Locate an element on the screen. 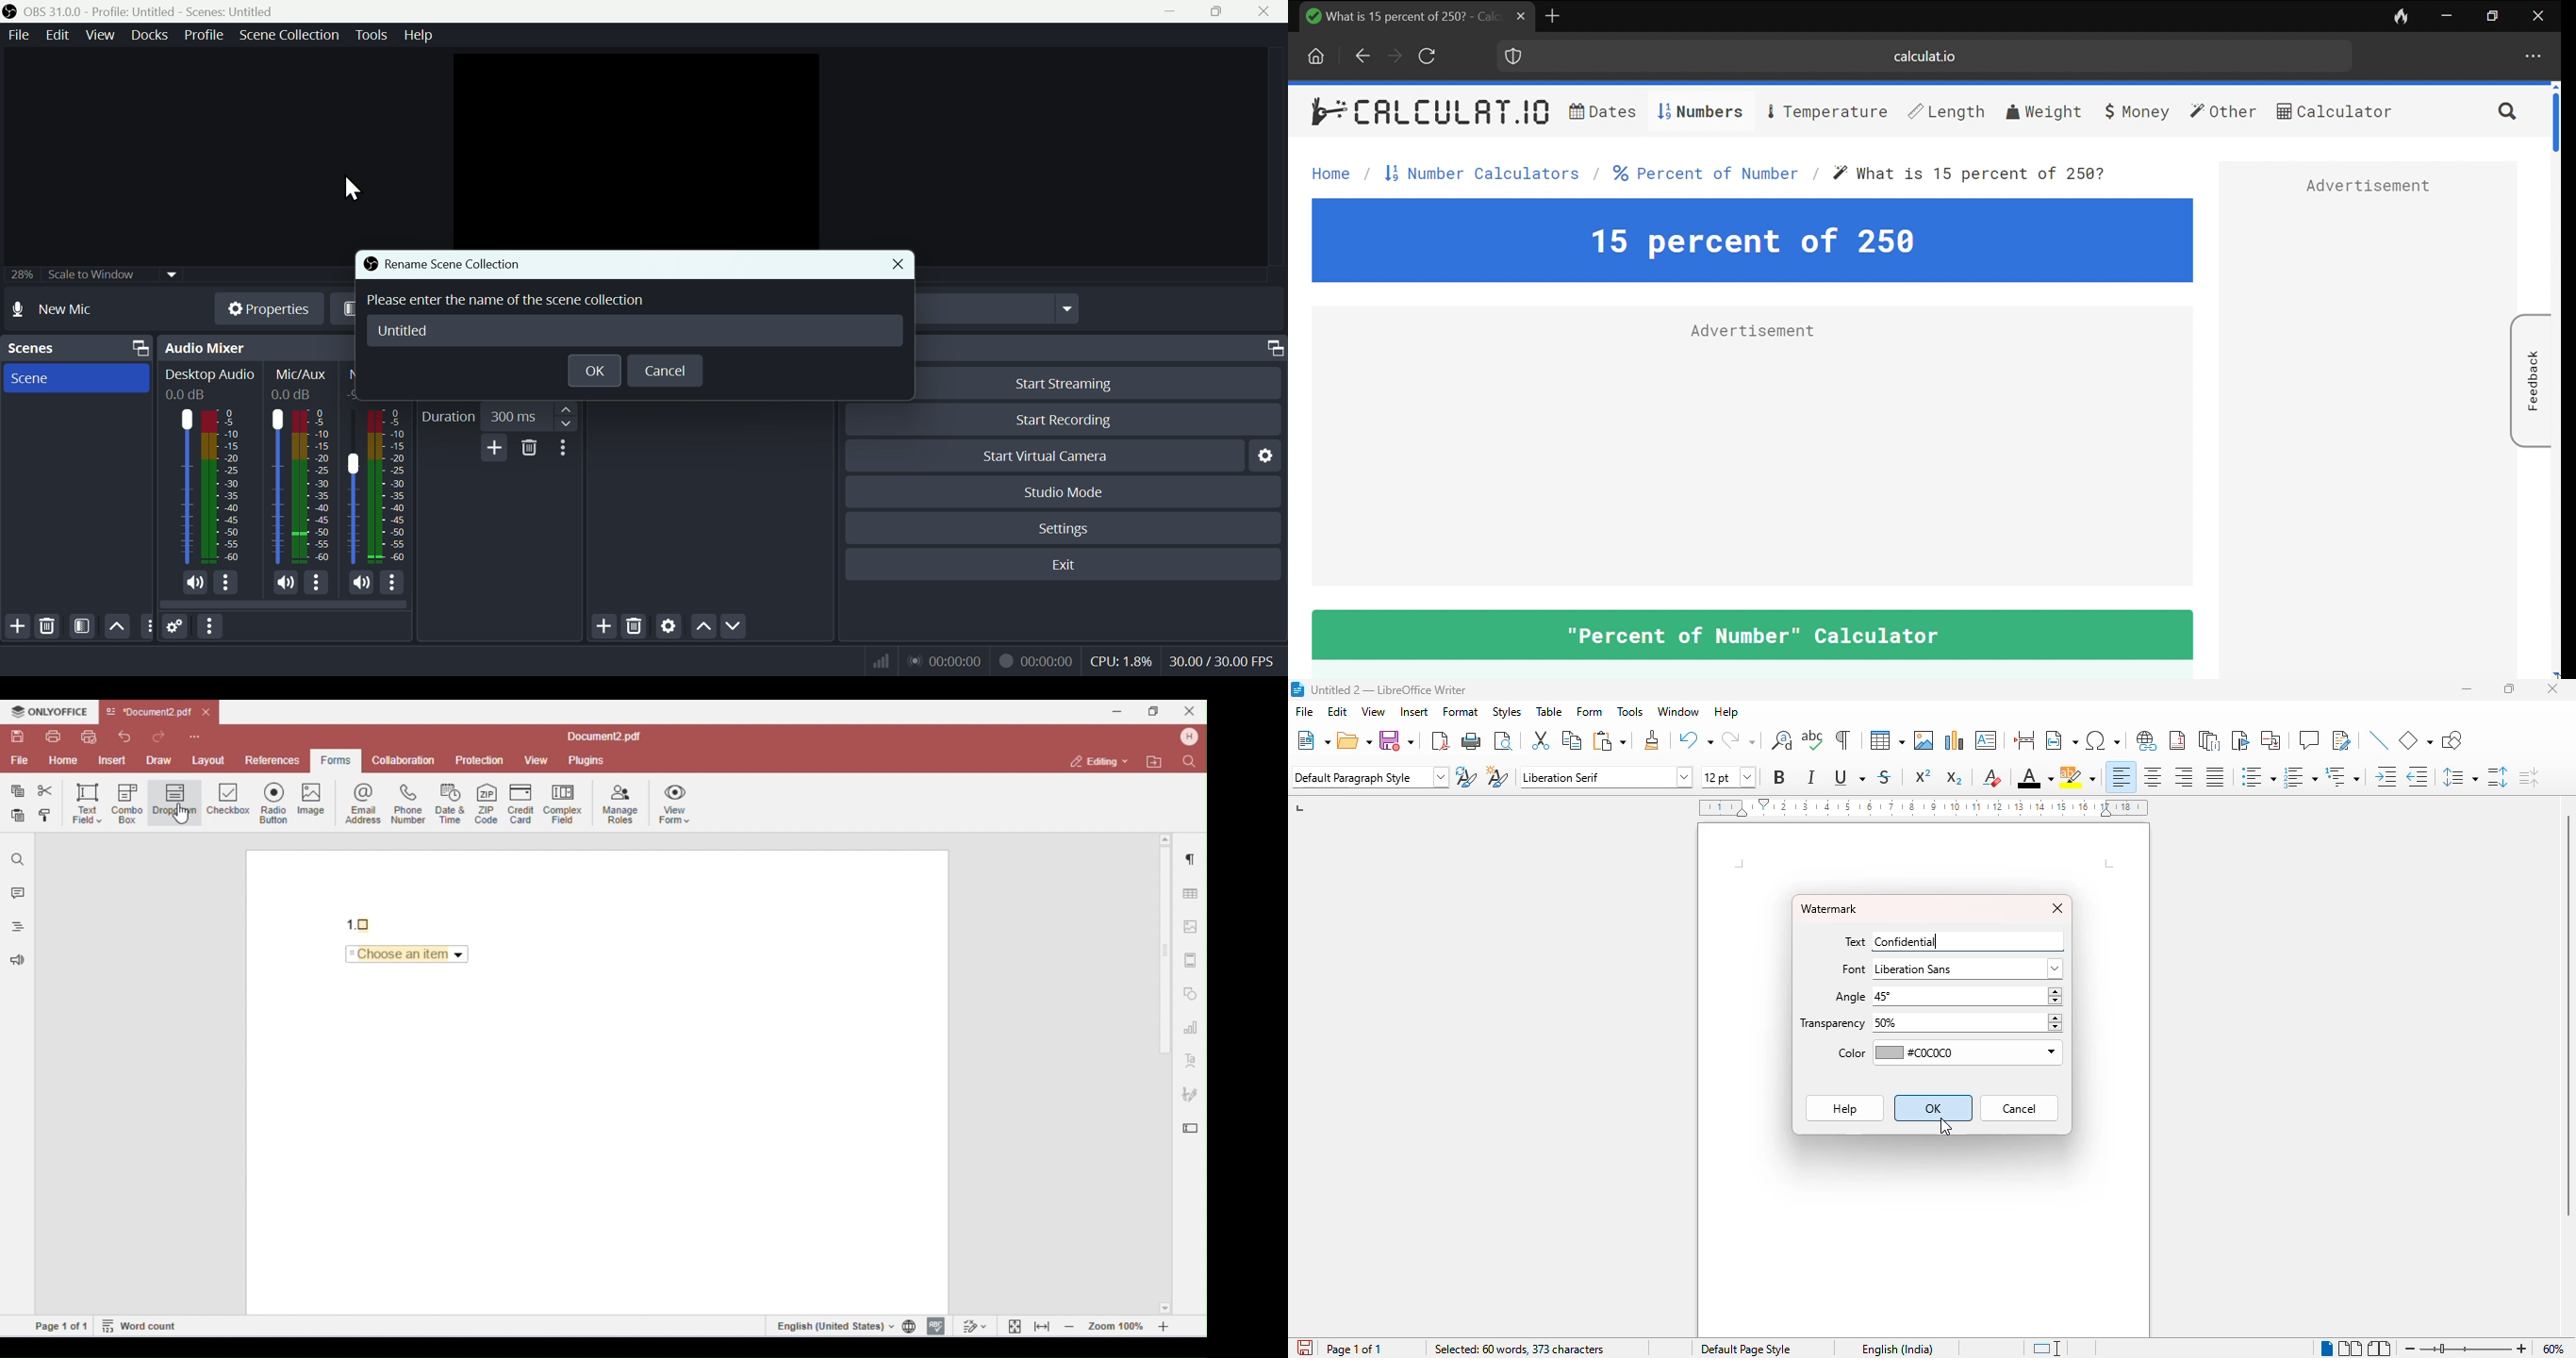 This screenshot has width=2576, height=1372. Dates is located at coordinates (1601, 113).